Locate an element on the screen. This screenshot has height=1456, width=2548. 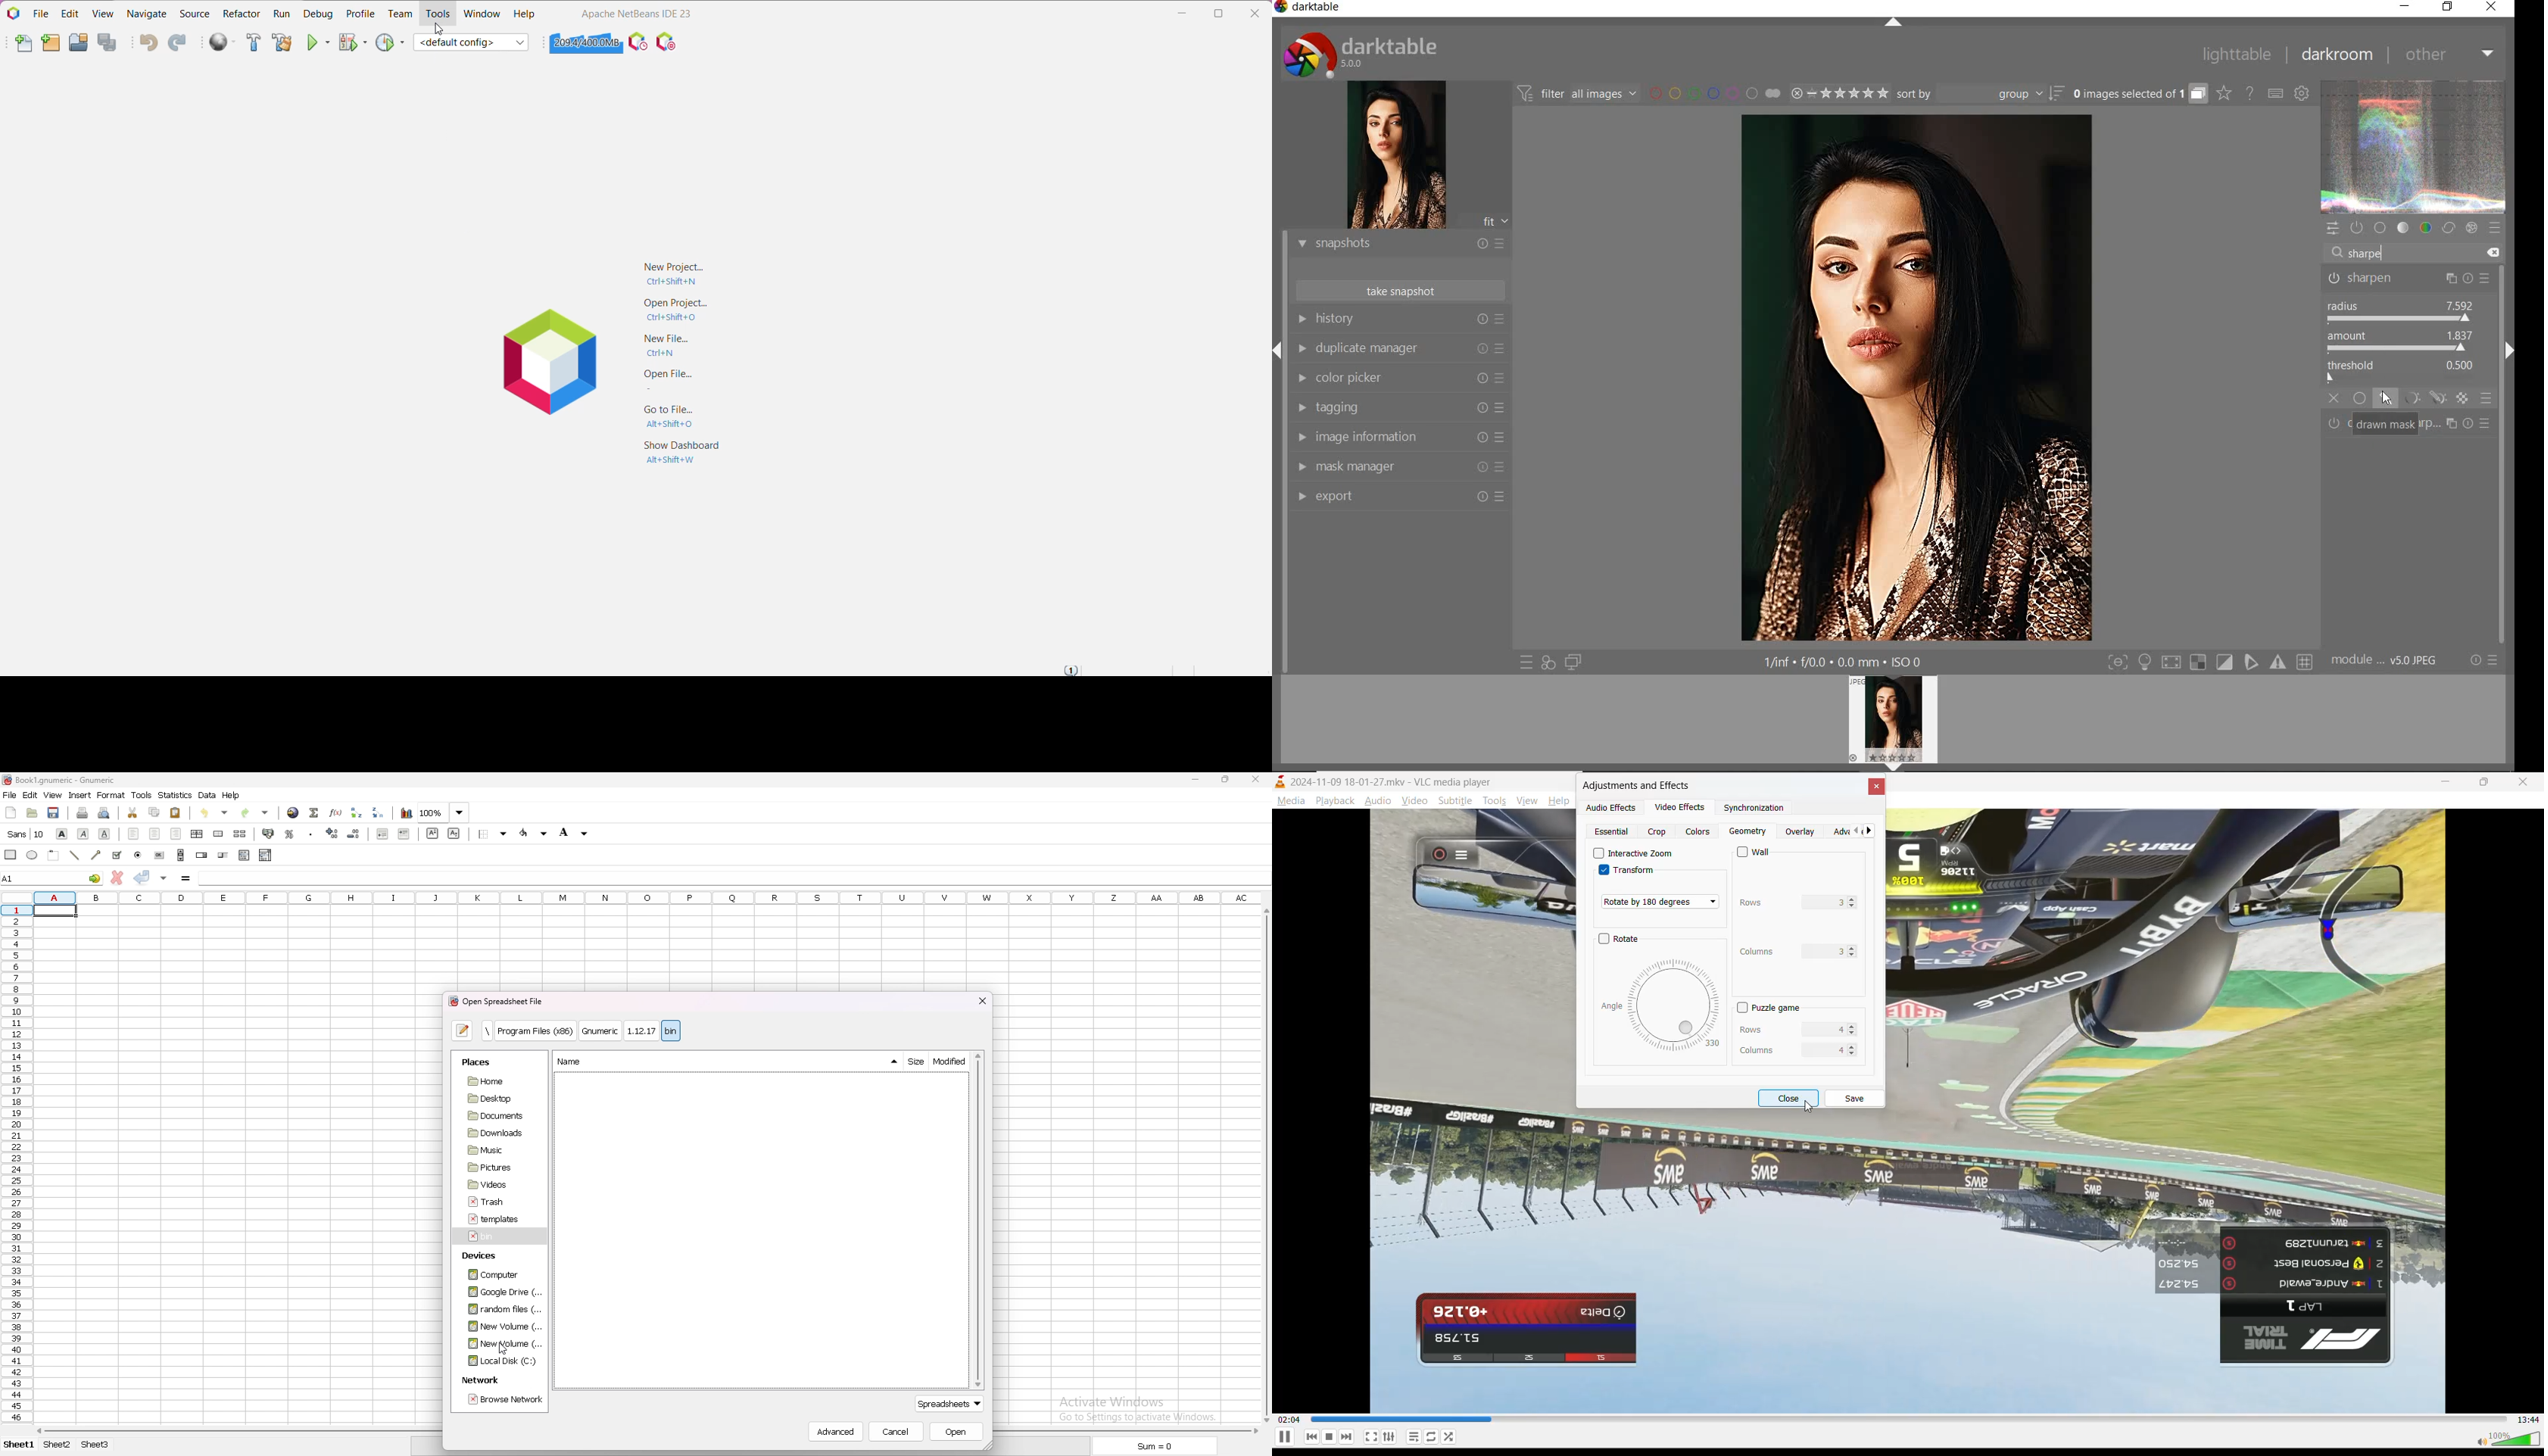
tools is located at coordinates (1495, 803).